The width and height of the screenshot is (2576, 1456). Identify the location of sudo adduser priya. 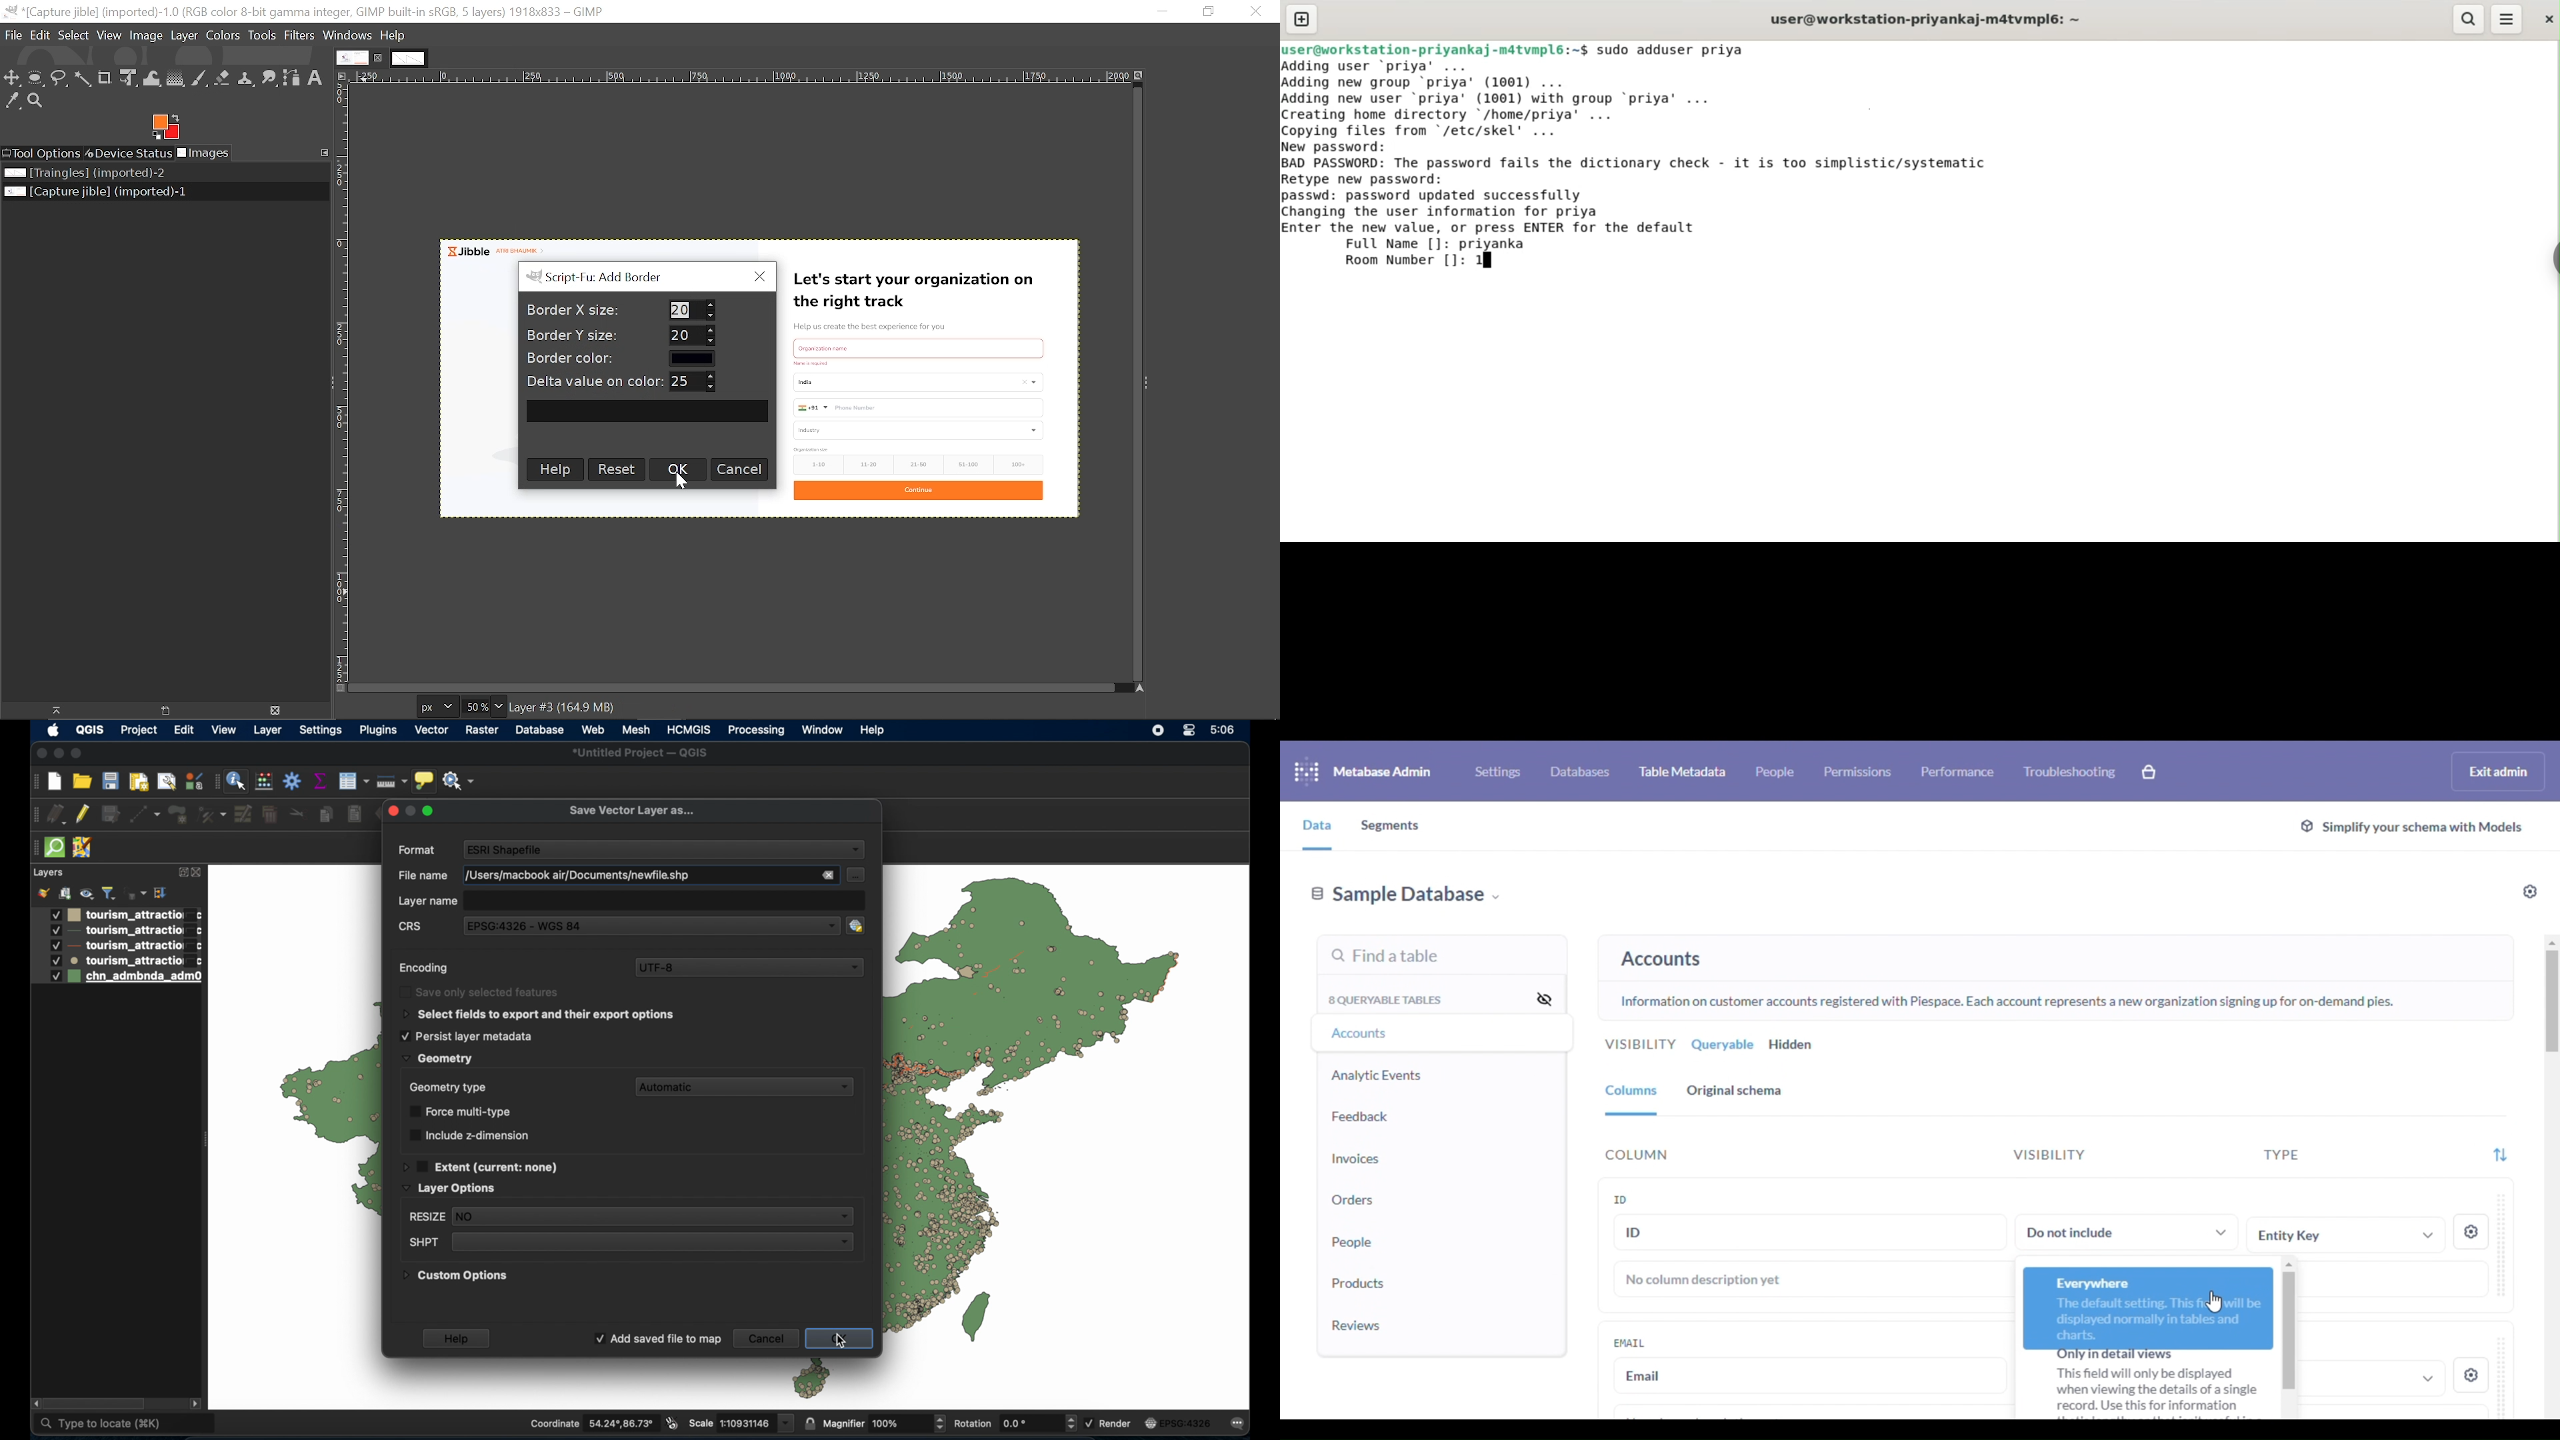
(1672, 50).